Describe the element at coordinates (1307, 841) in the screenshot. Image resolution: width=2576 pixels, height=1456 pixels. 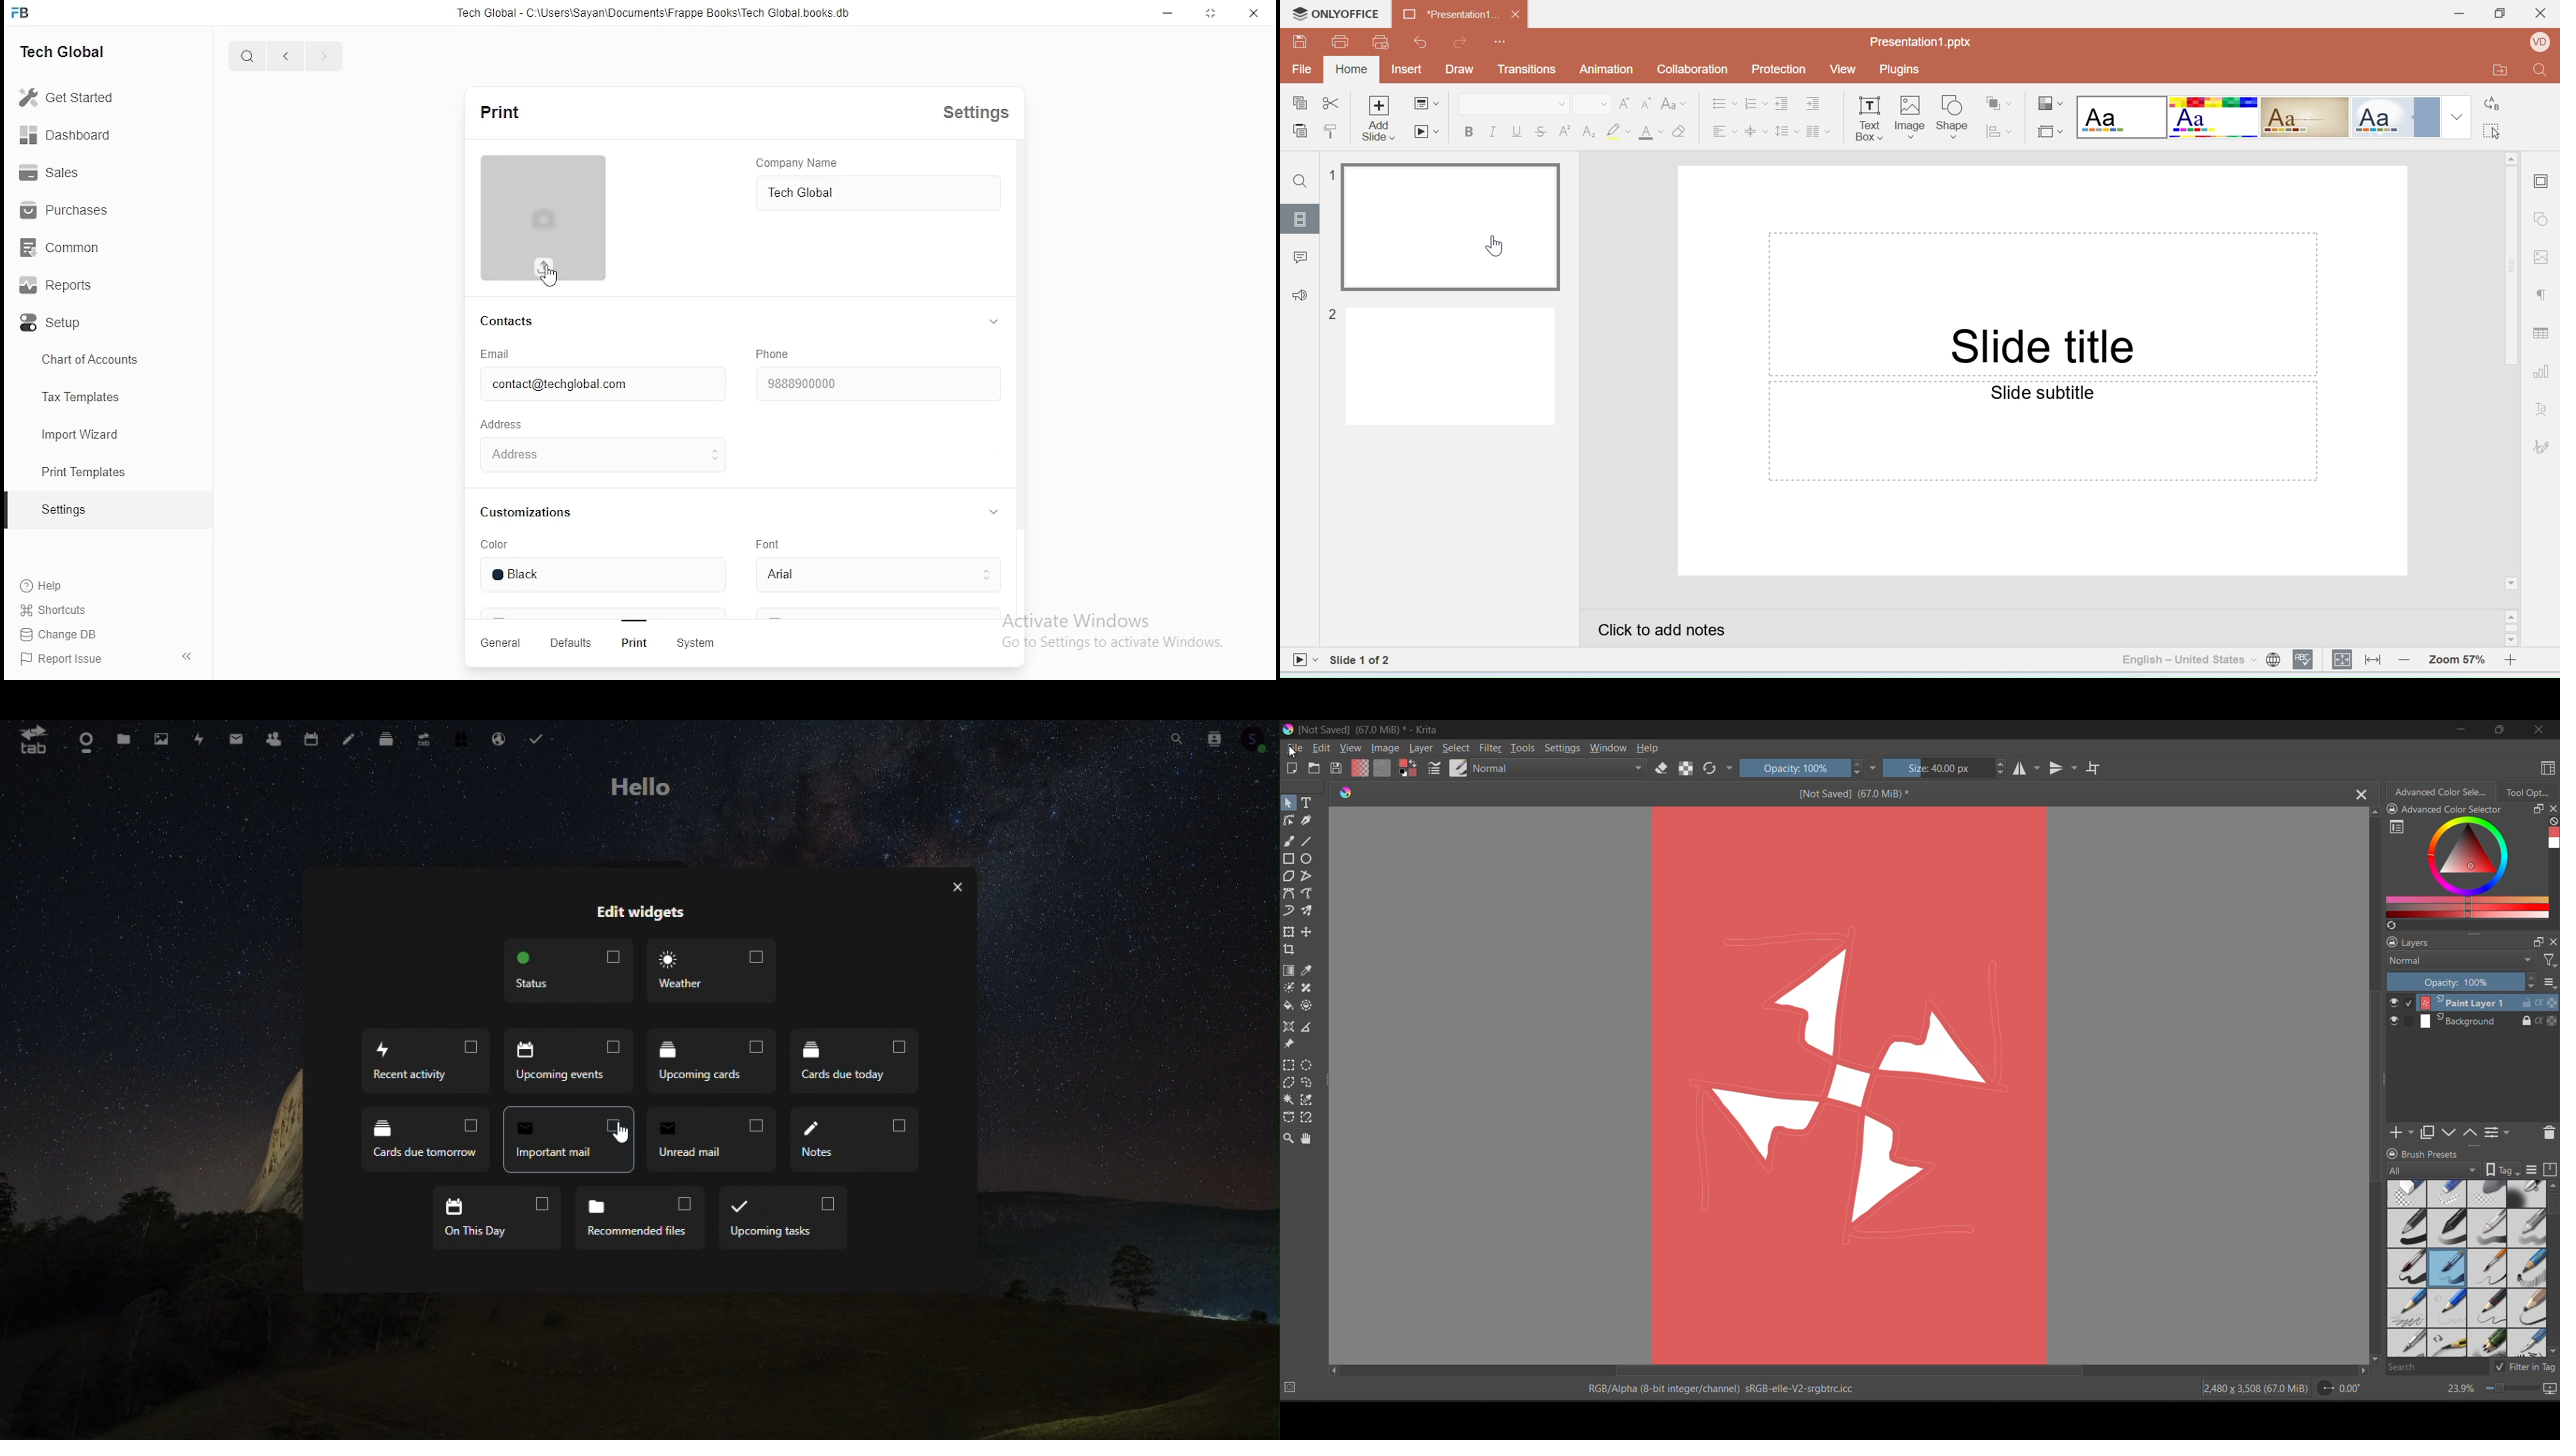
I see `tools` at that location.